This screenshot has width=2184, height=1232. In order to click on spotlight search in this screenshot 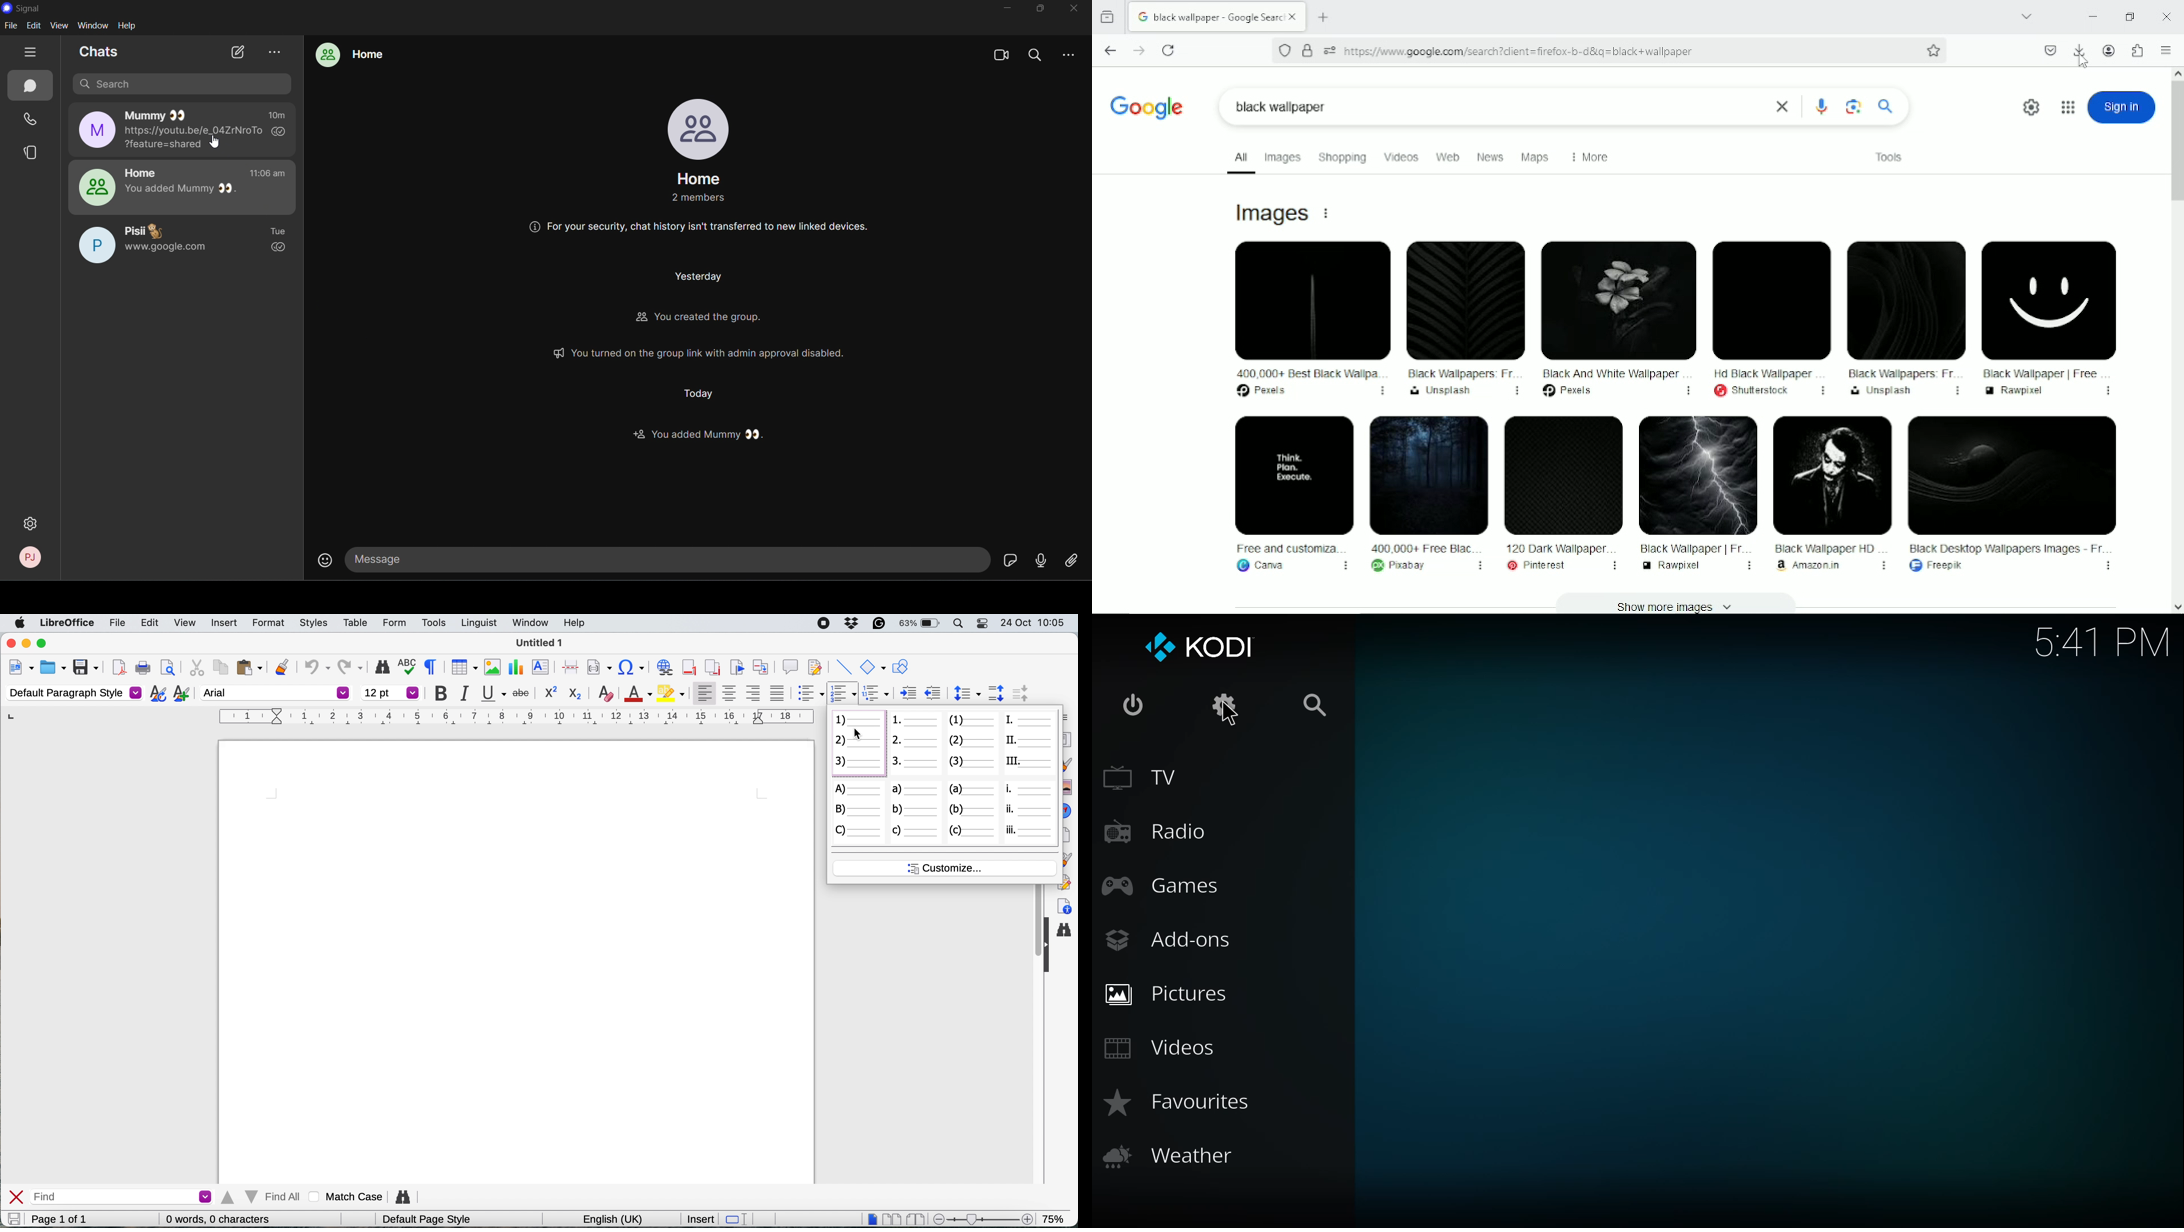, I will do `click(957, 623)`.